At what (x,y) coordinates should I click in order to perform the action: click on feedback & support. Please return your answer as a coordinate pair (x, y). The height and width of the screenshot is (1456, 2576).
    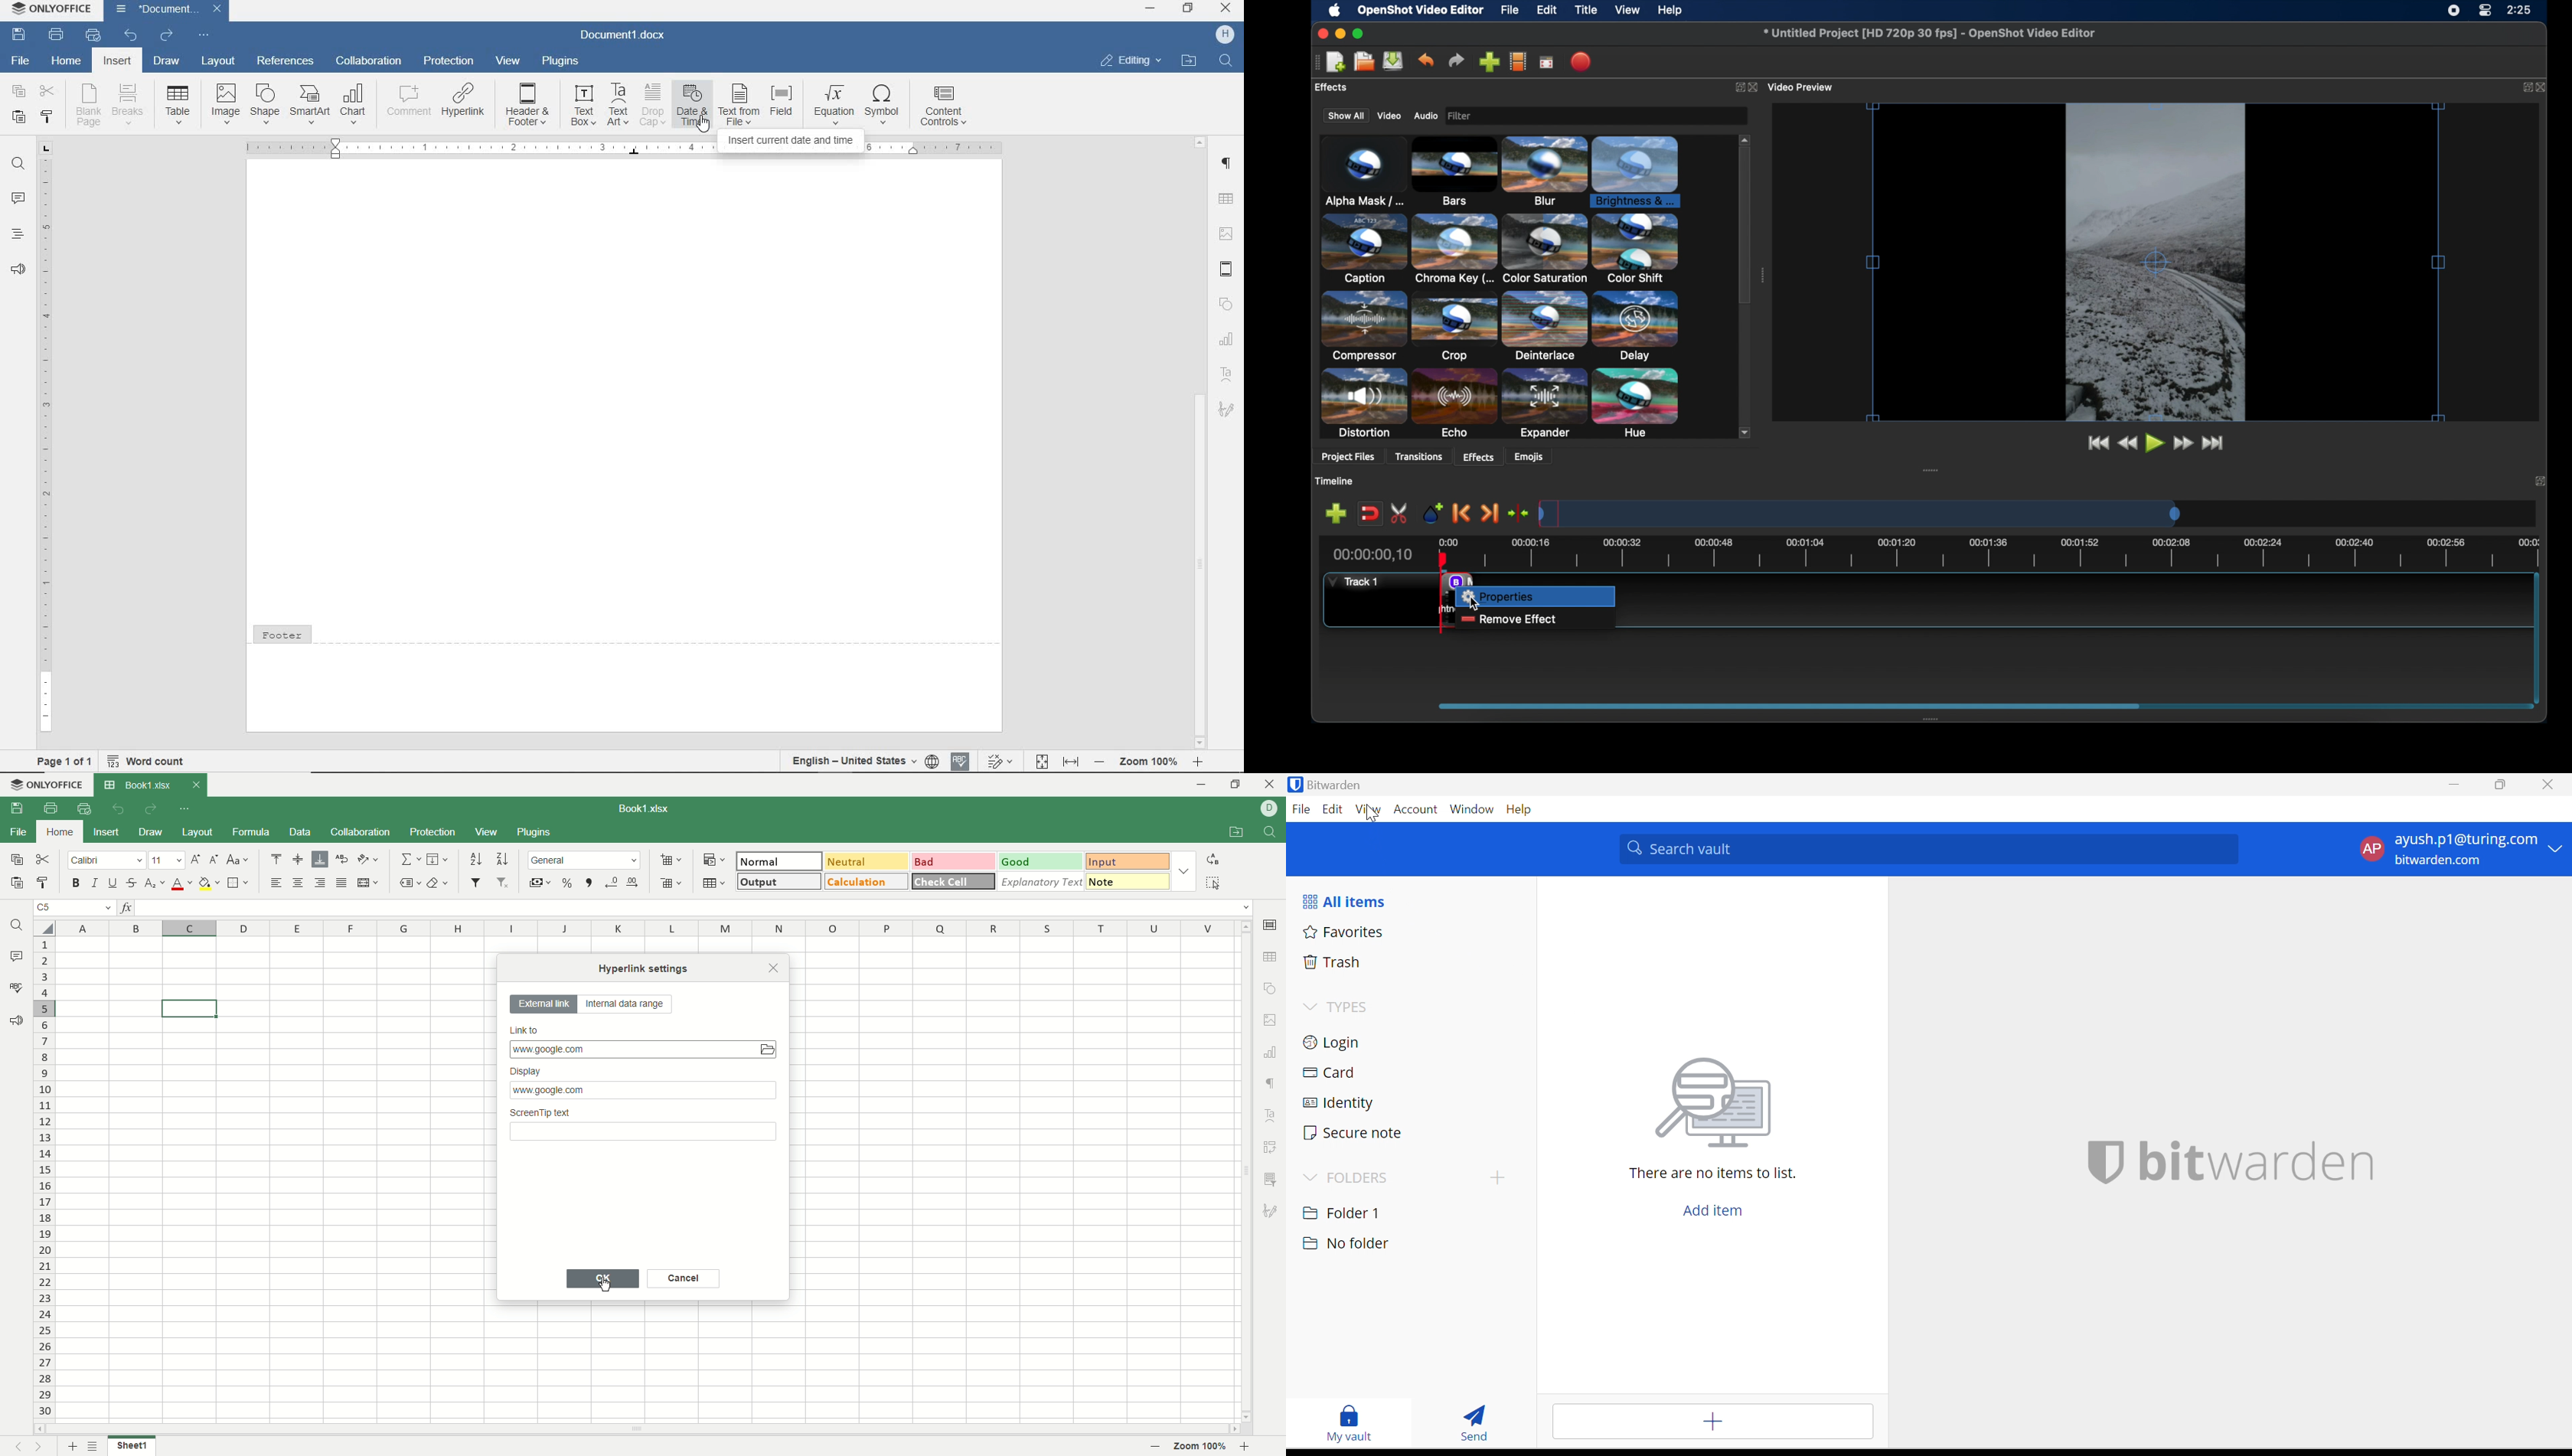
    Looking at the image, I should click on (17, 268).